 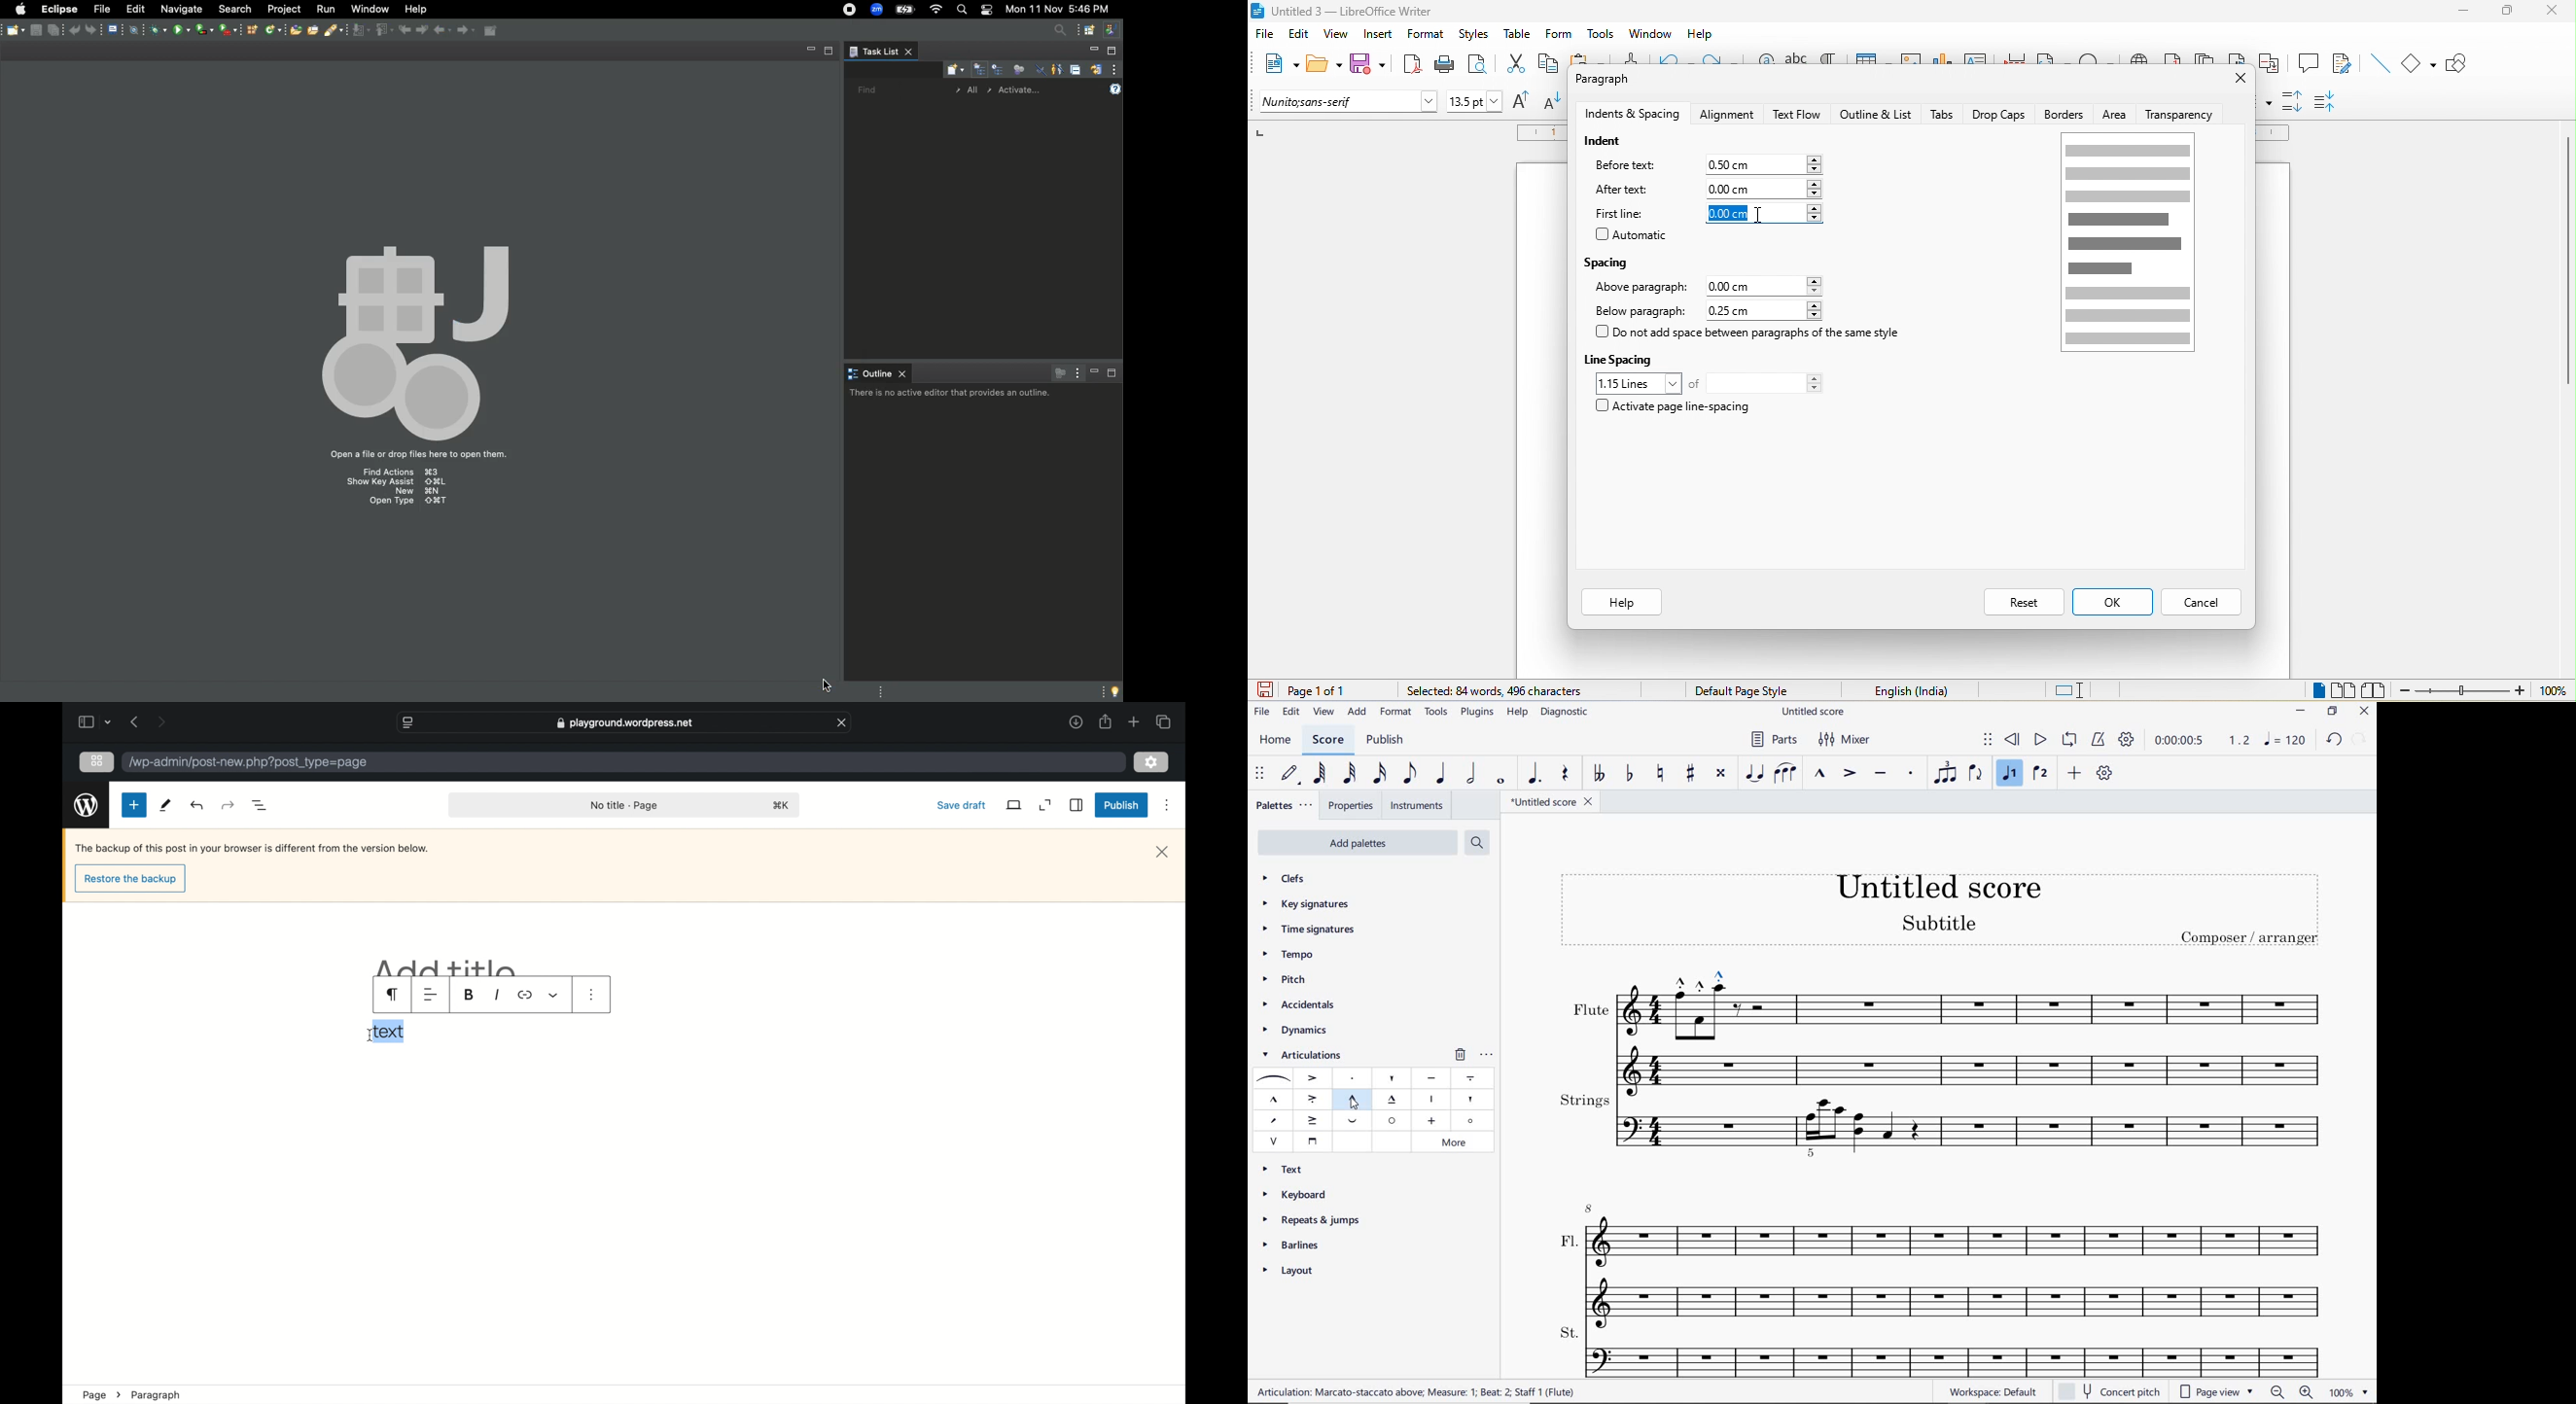 I want to click on TIE, so click(x=1754, y=771).